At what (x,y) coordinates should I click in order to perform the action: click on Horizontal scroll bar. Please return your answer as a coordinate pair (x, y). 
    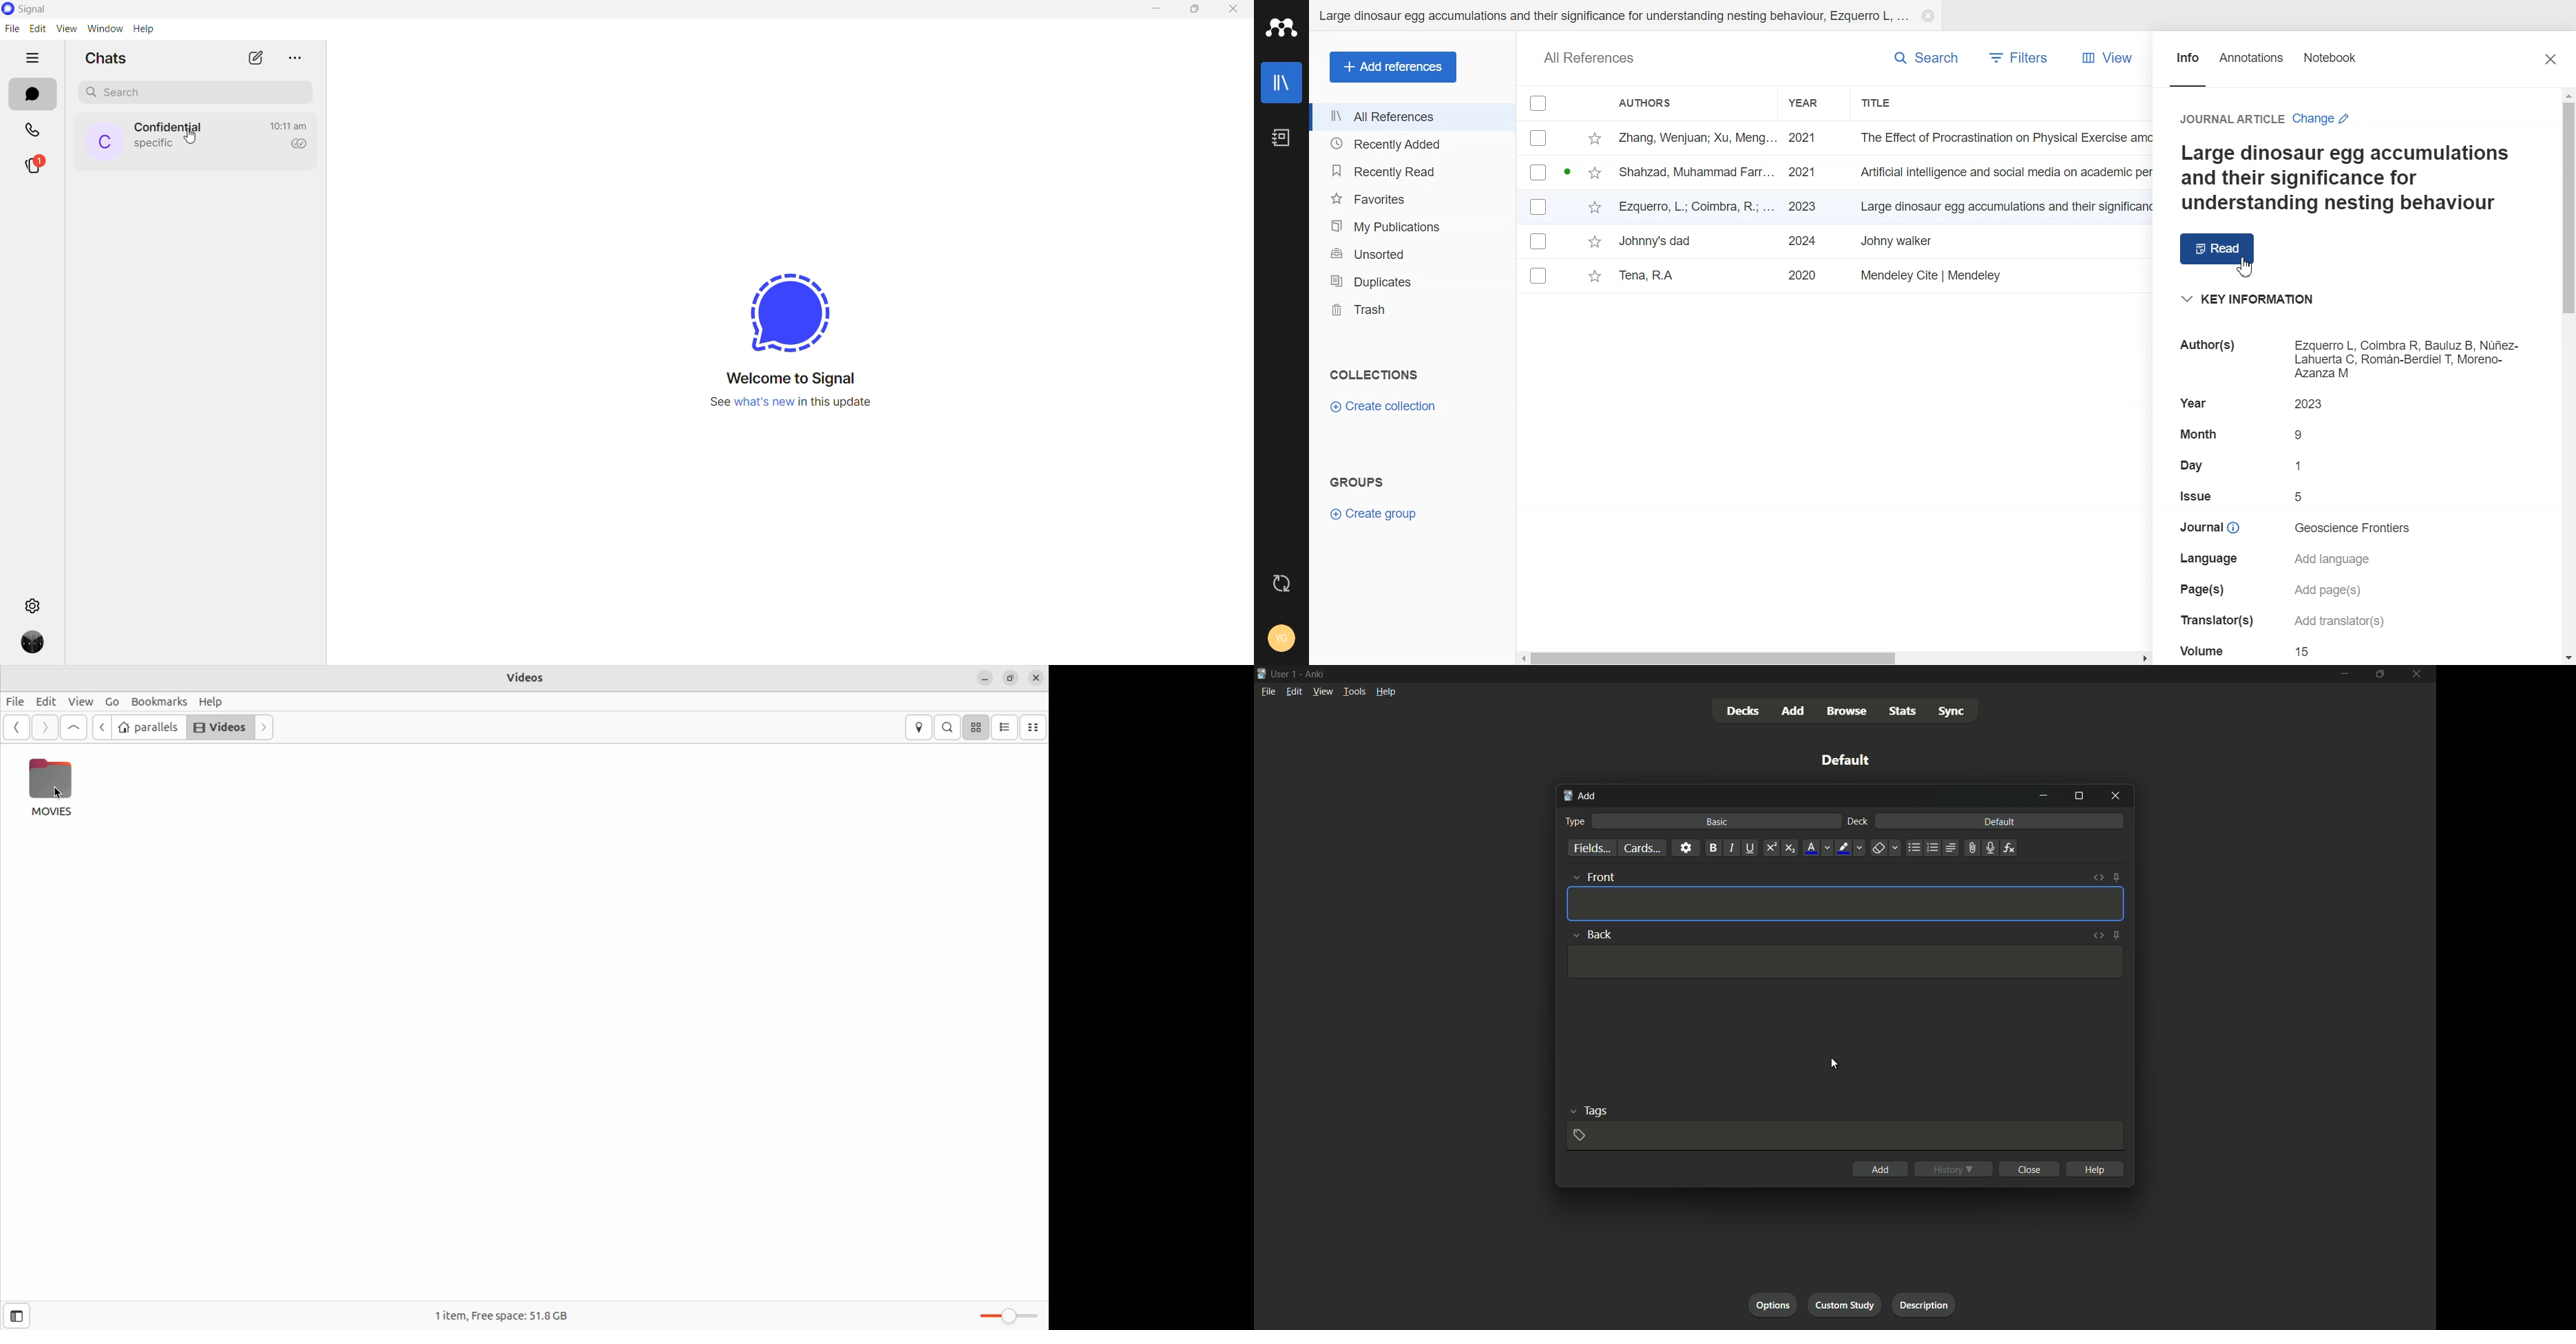
    Looking at the image, I should click on (1835, 657).